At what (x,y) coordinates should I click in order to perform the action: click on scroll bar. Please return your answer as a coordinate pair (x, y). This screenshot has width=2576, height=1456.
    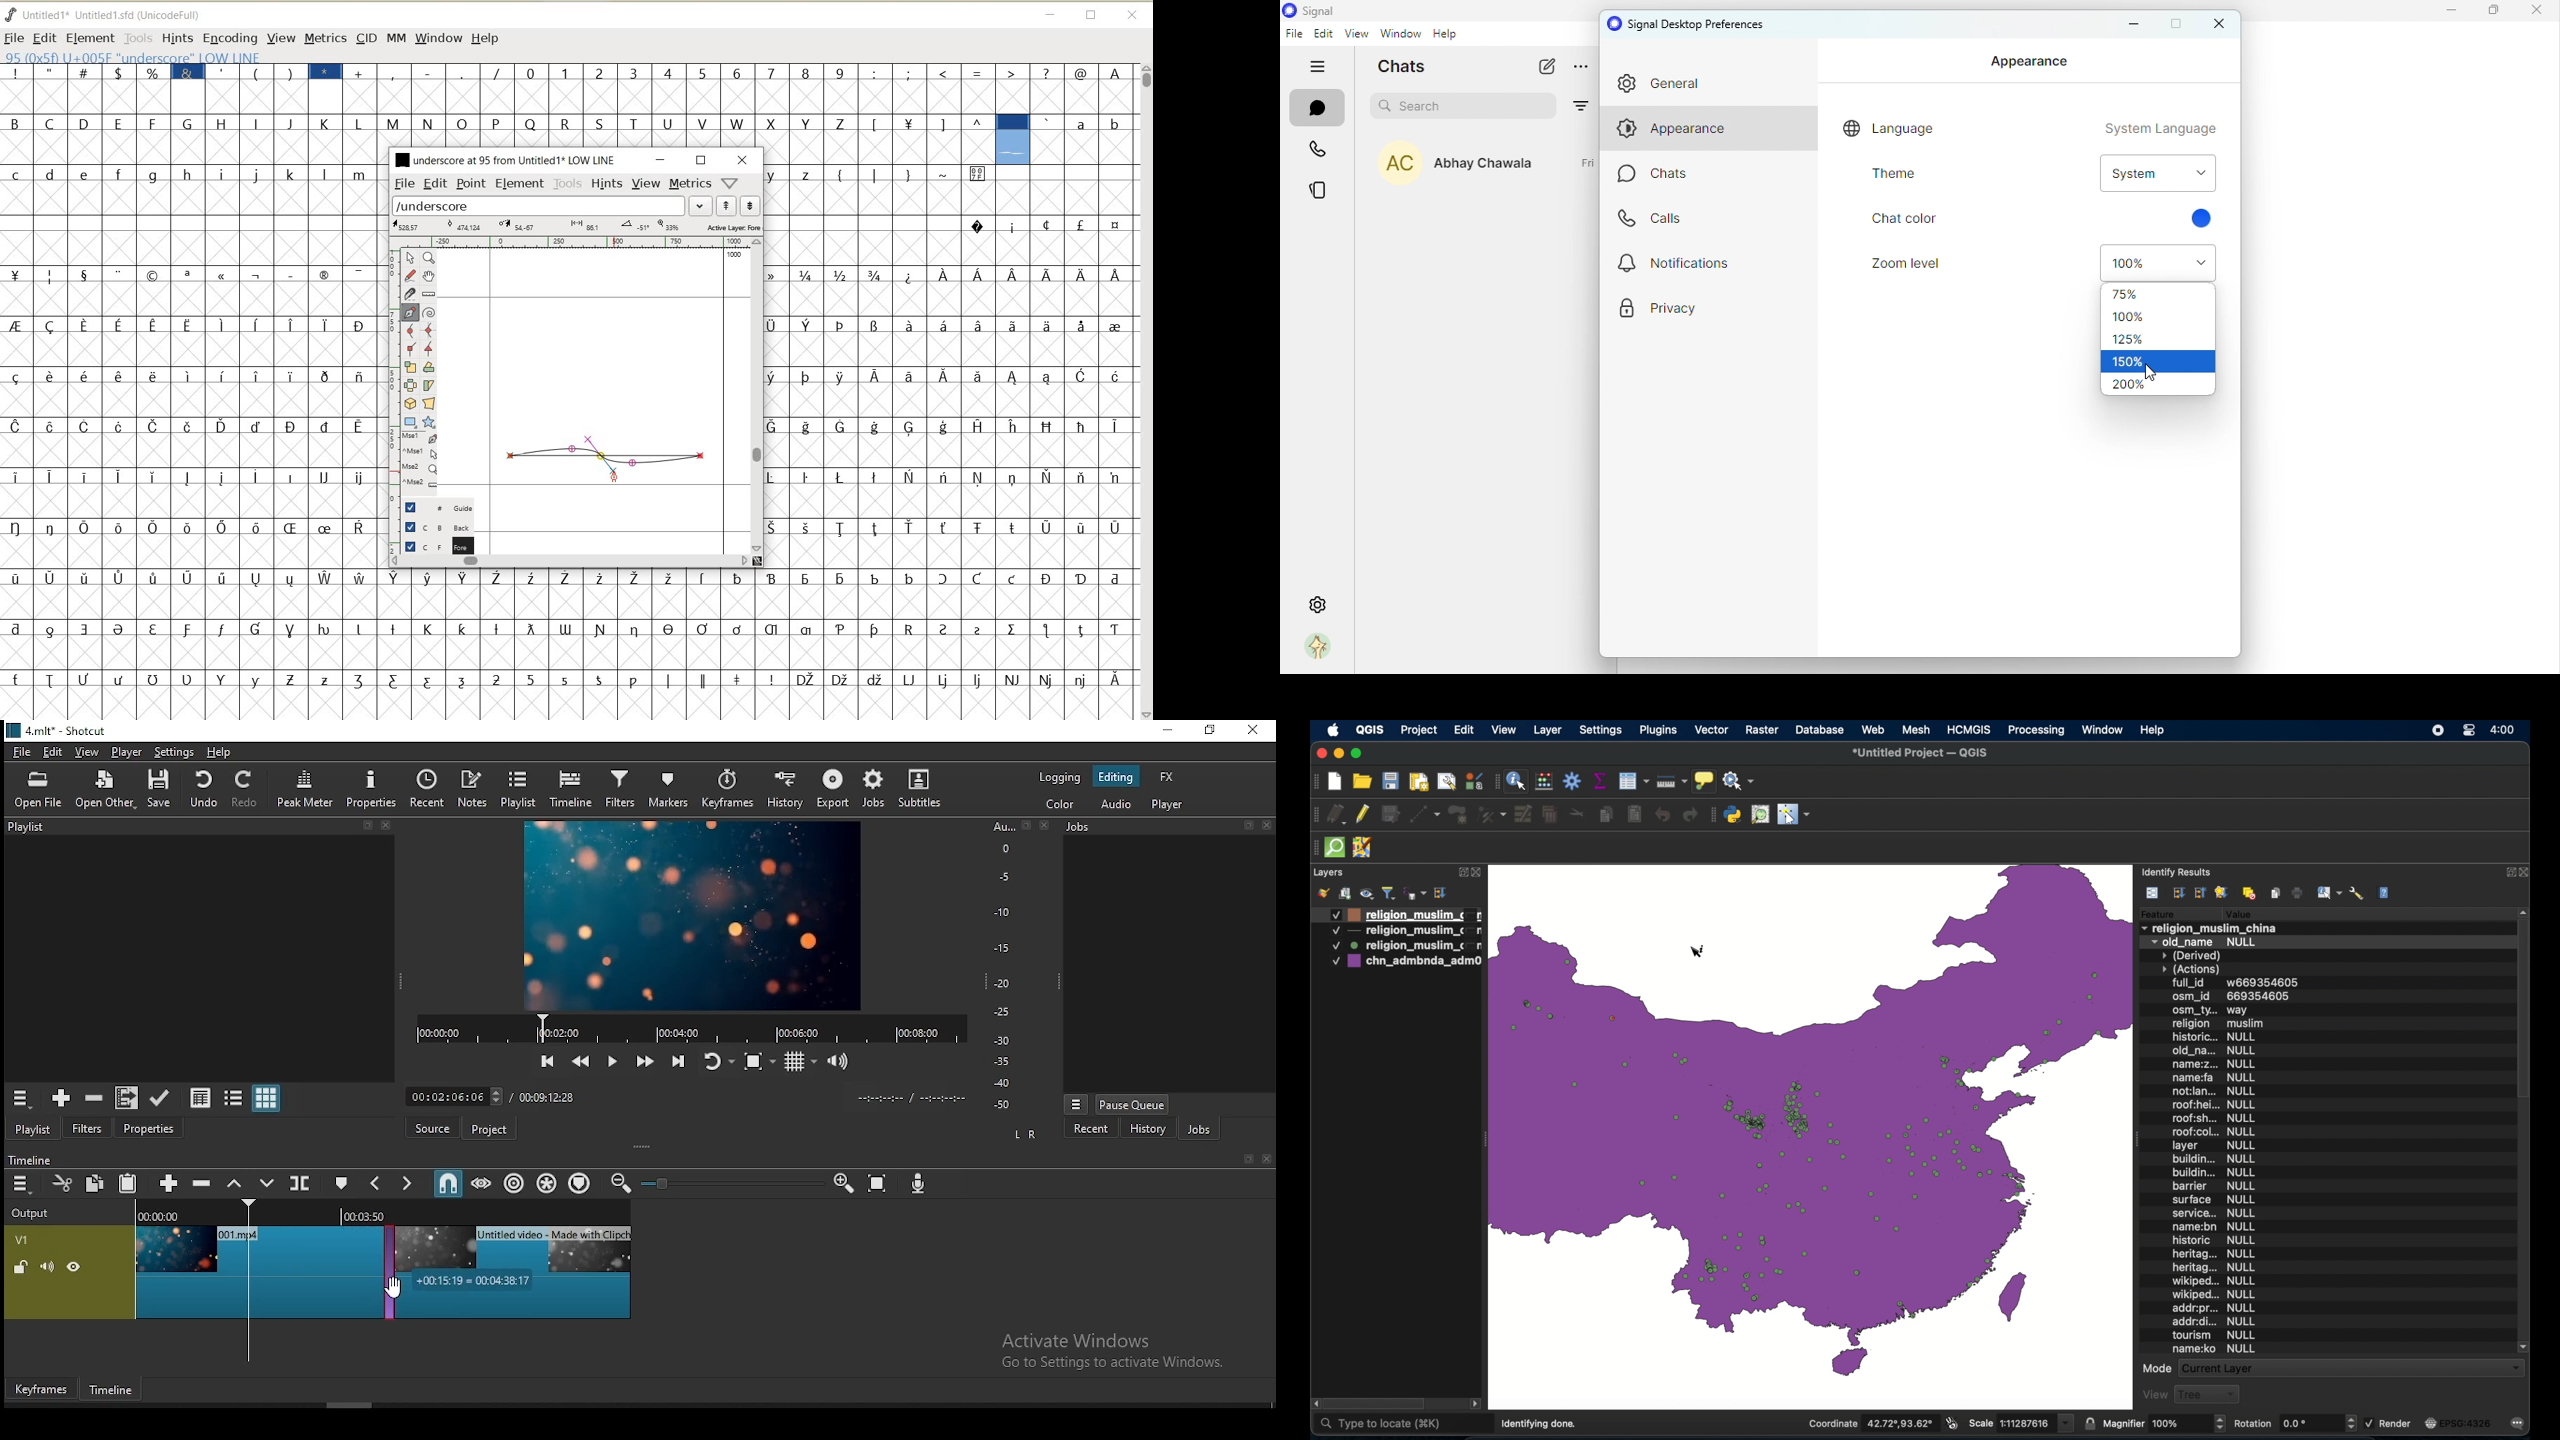
    Looking at the image, I should click on (351, 1404).